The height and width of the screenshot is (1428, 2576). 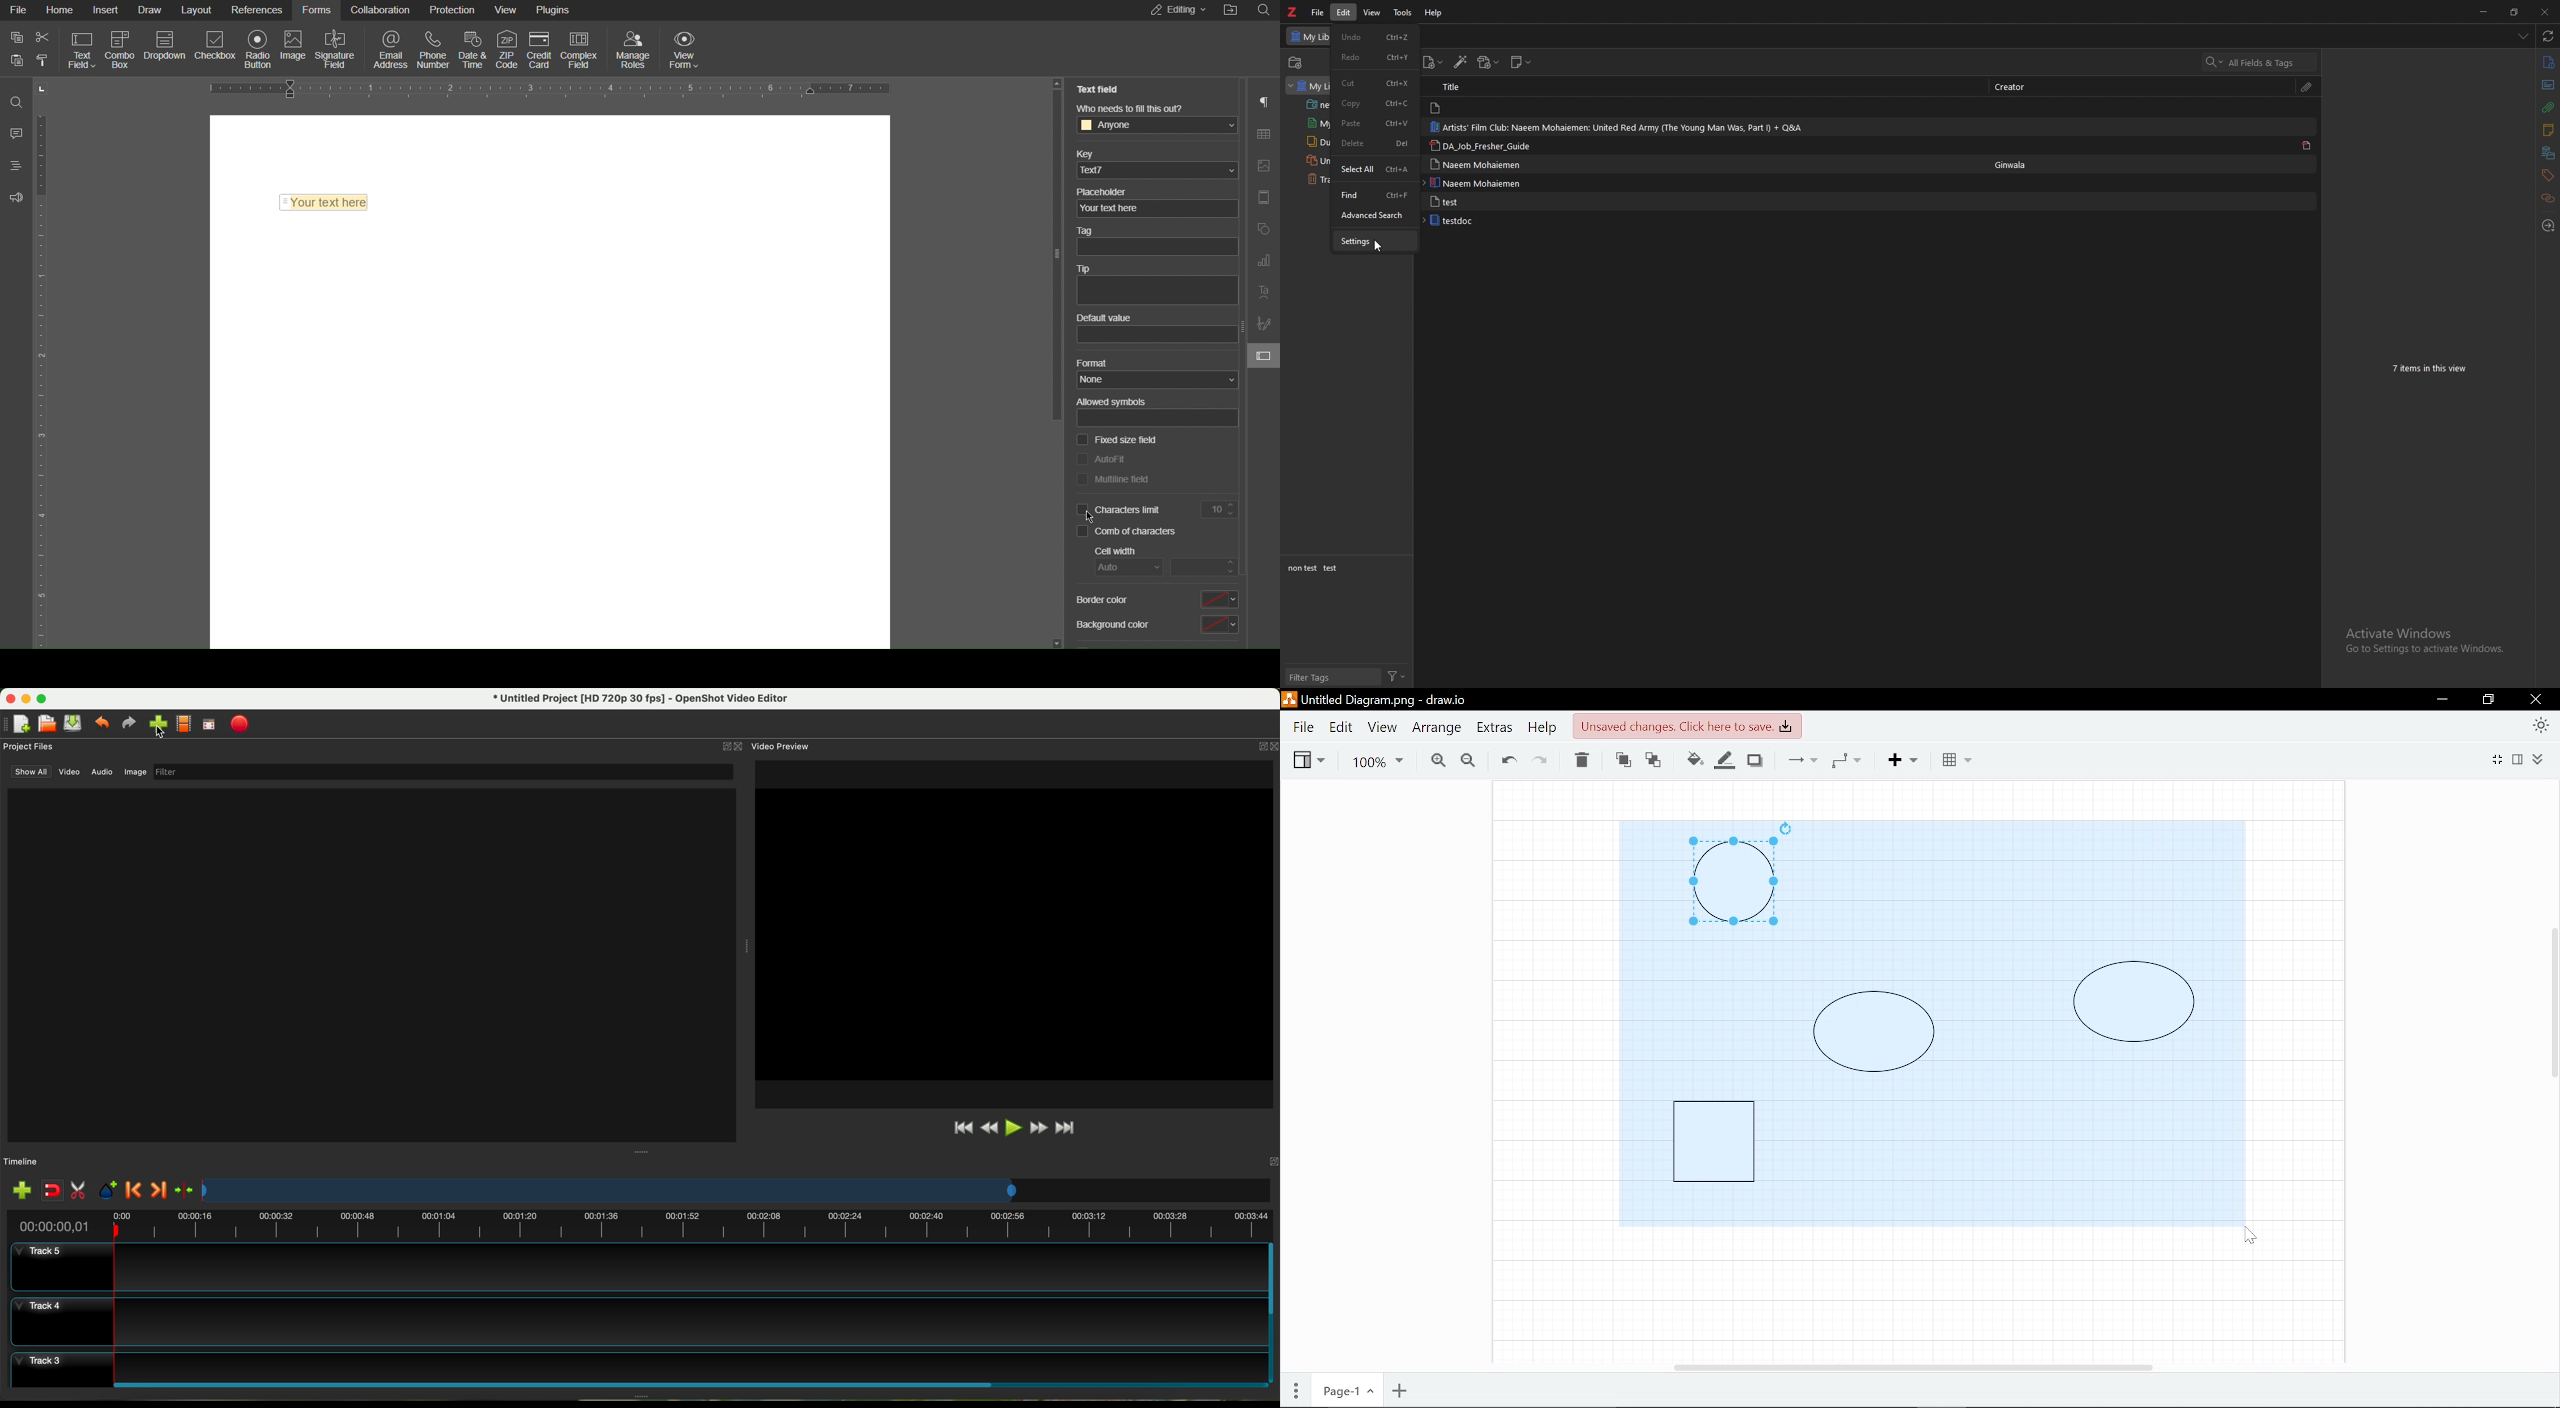 What do you see at coordinates (53, 1190) in the screenshot?
I see `disable snapping` at bounding box center [53, 1190].